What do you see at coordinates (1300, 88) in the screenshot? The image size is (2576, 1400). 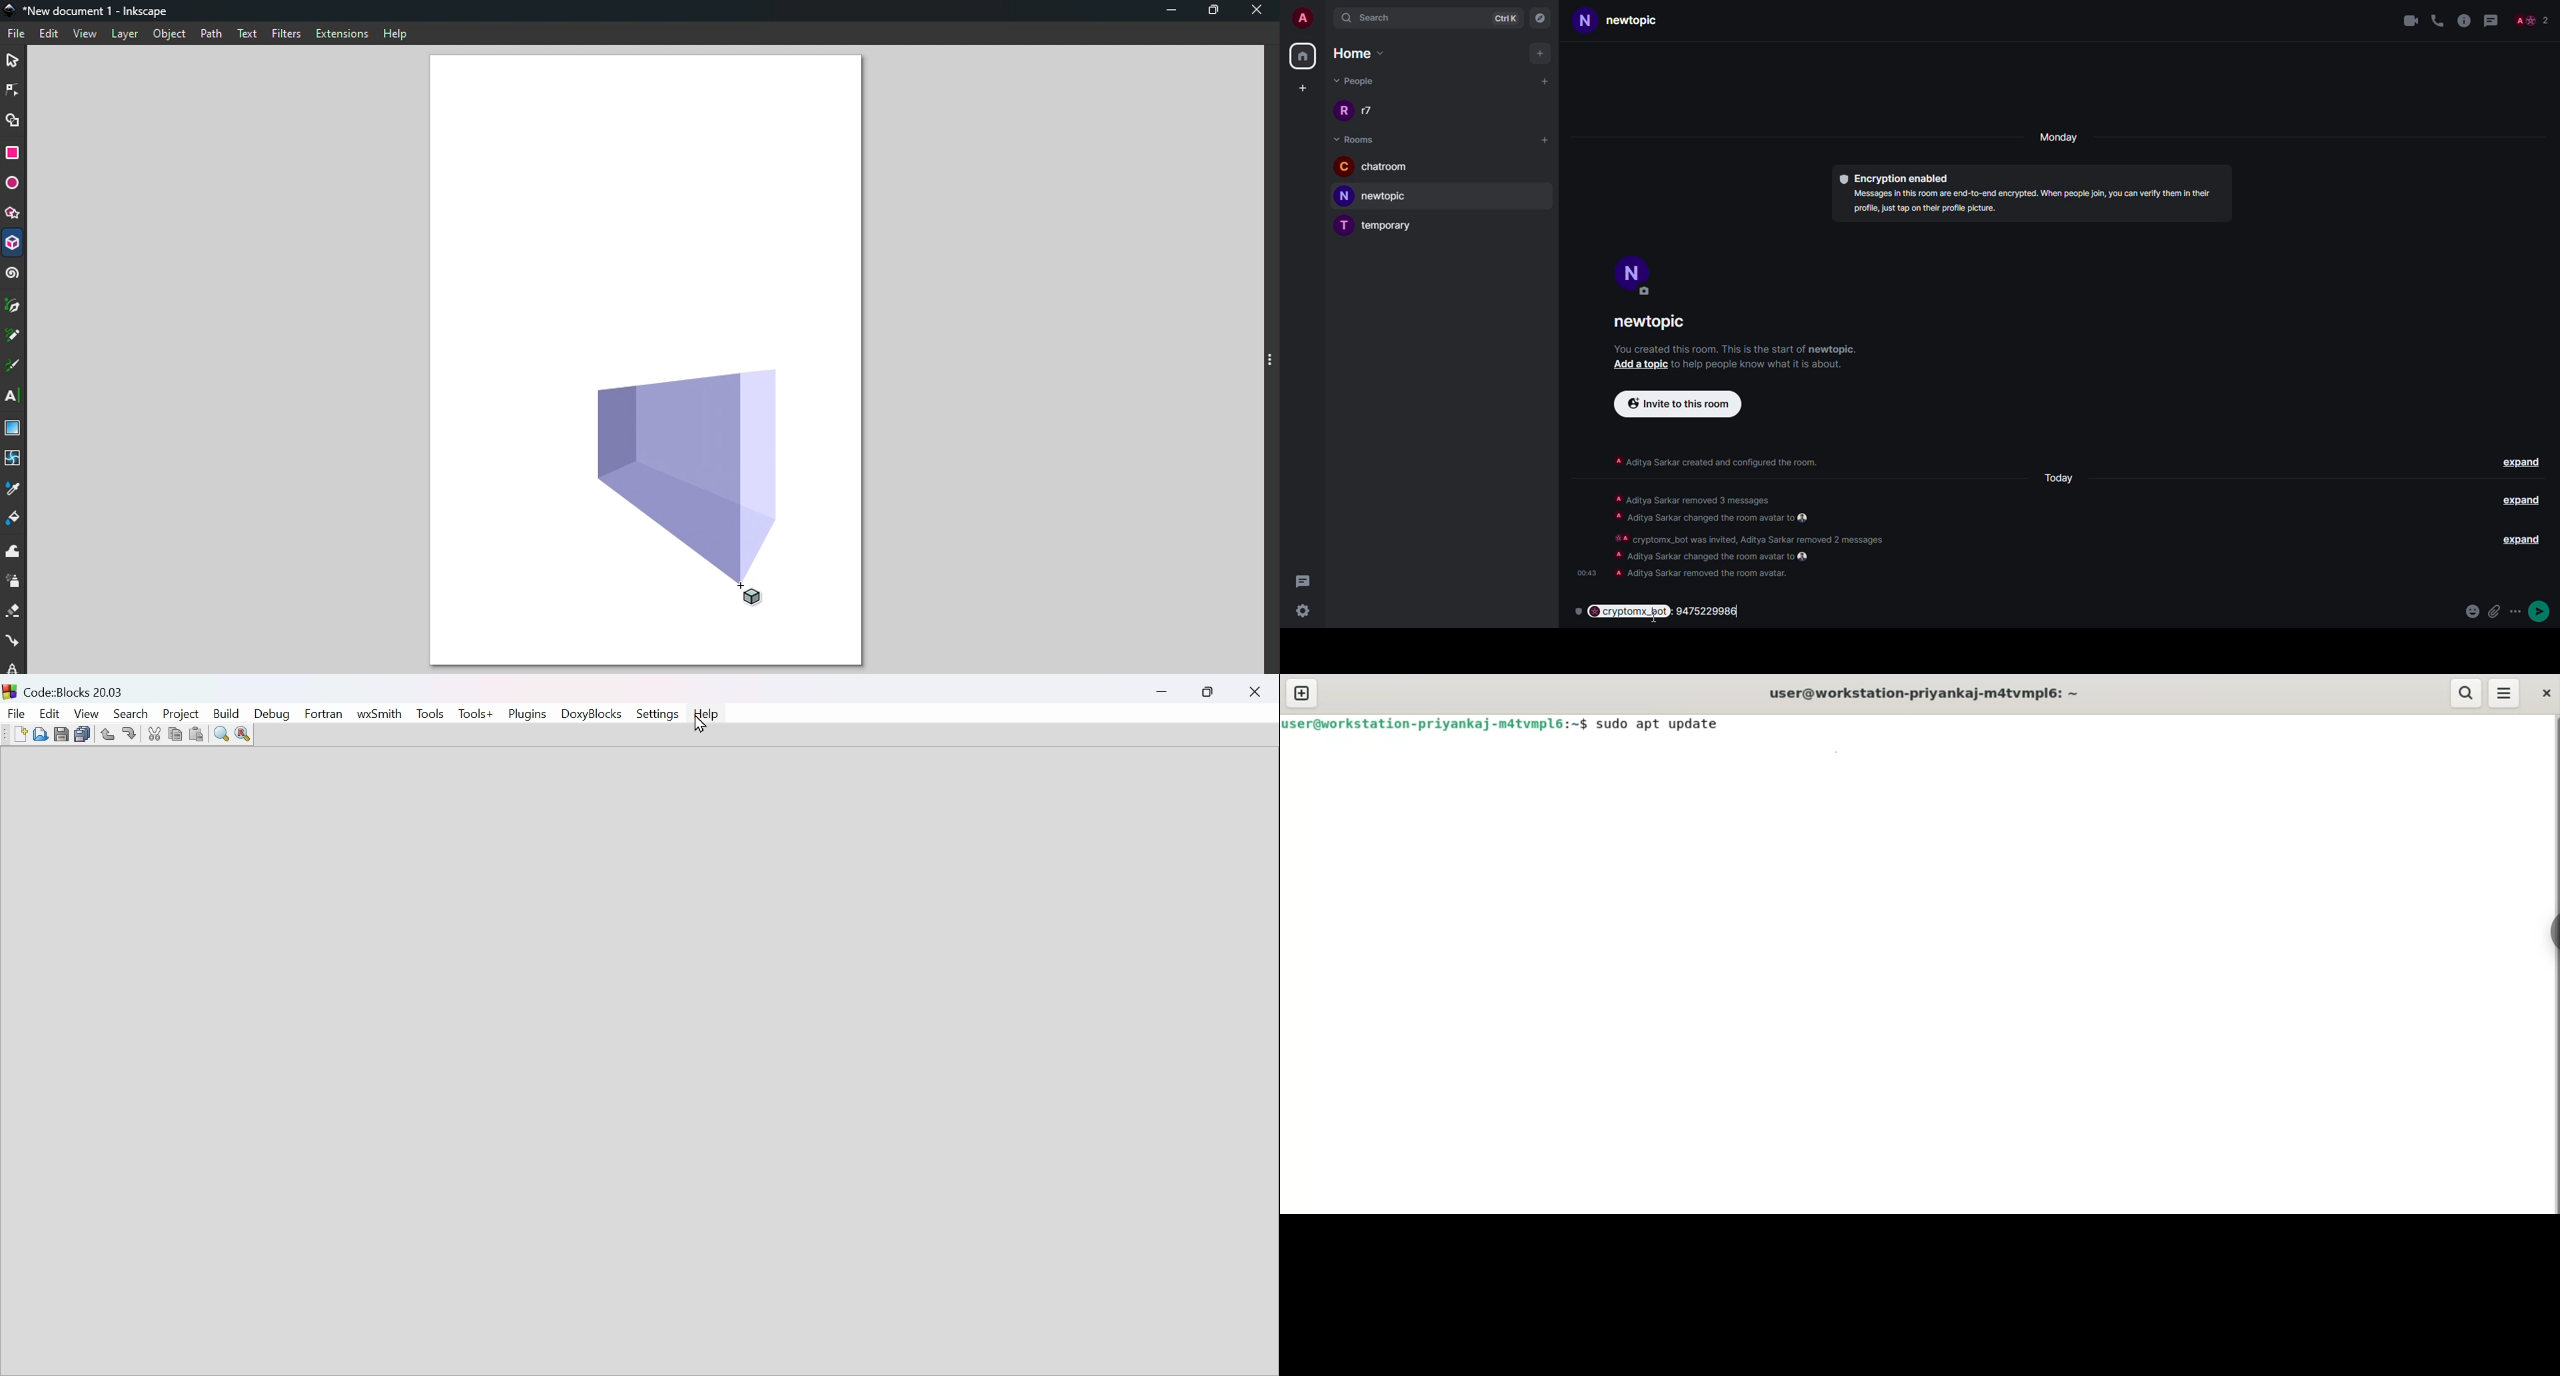 I see `create space` at bounding box center [1300, 88].